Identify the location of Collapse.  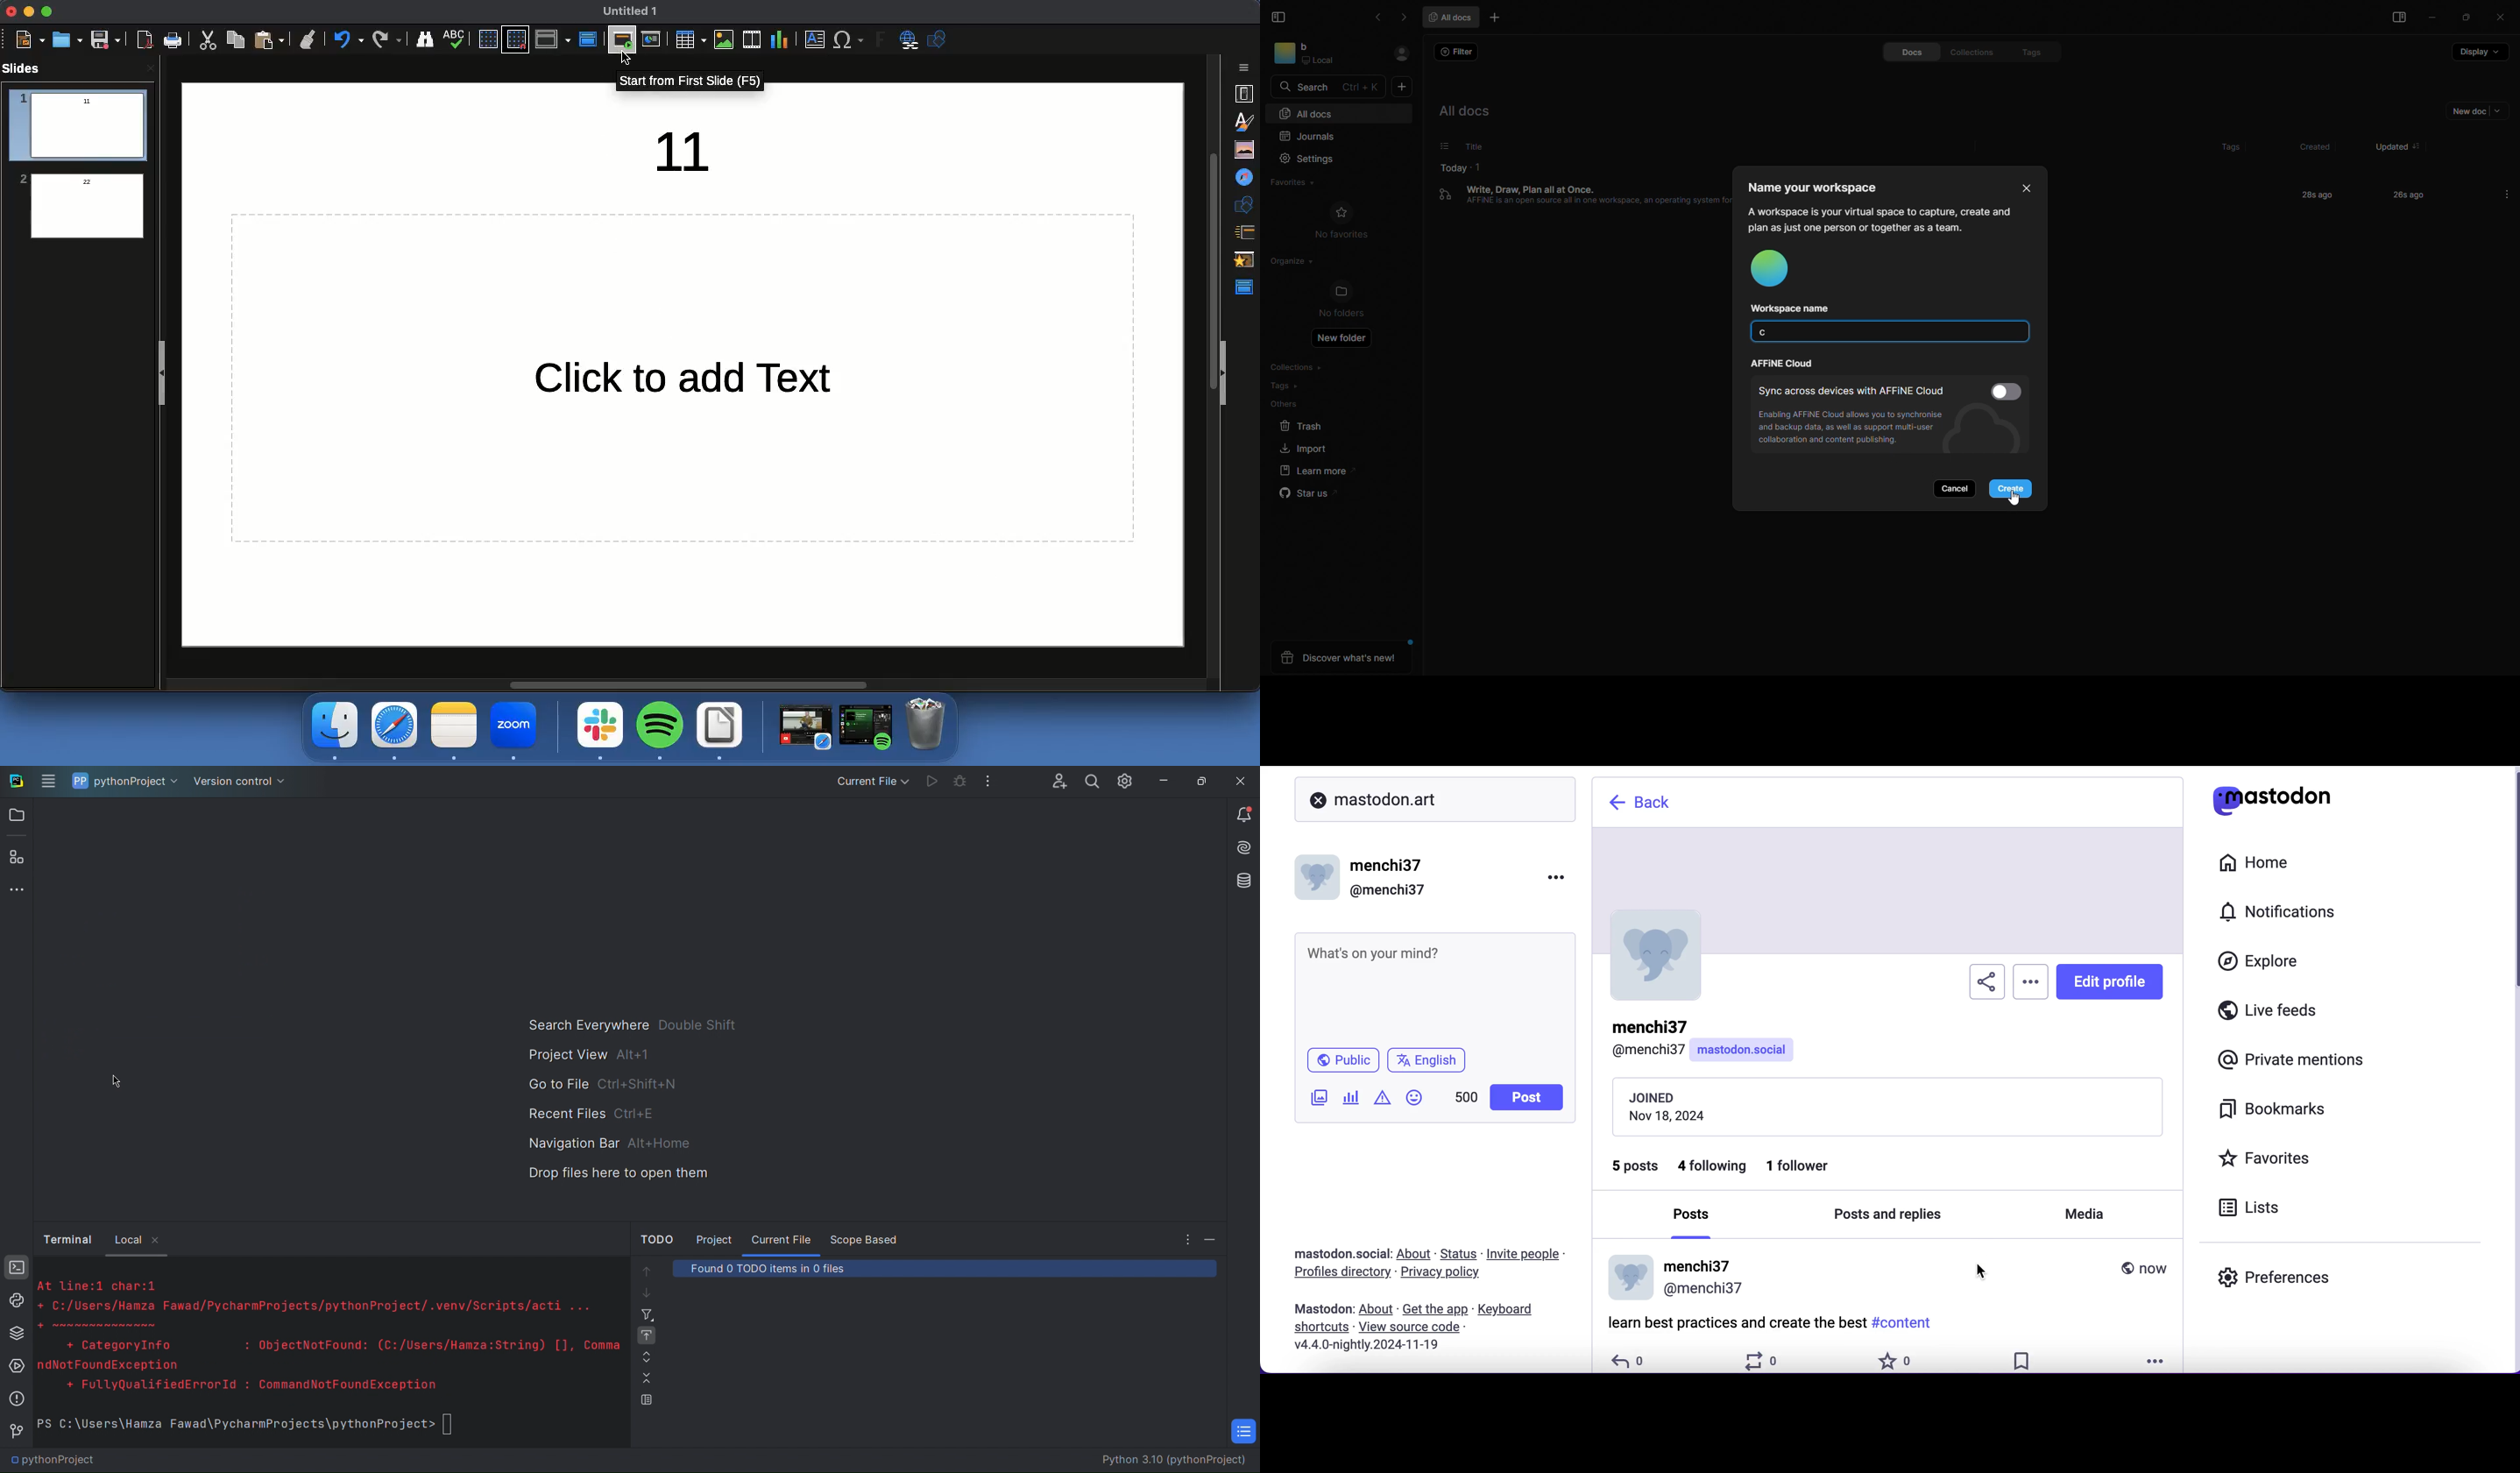
(1230, 373).